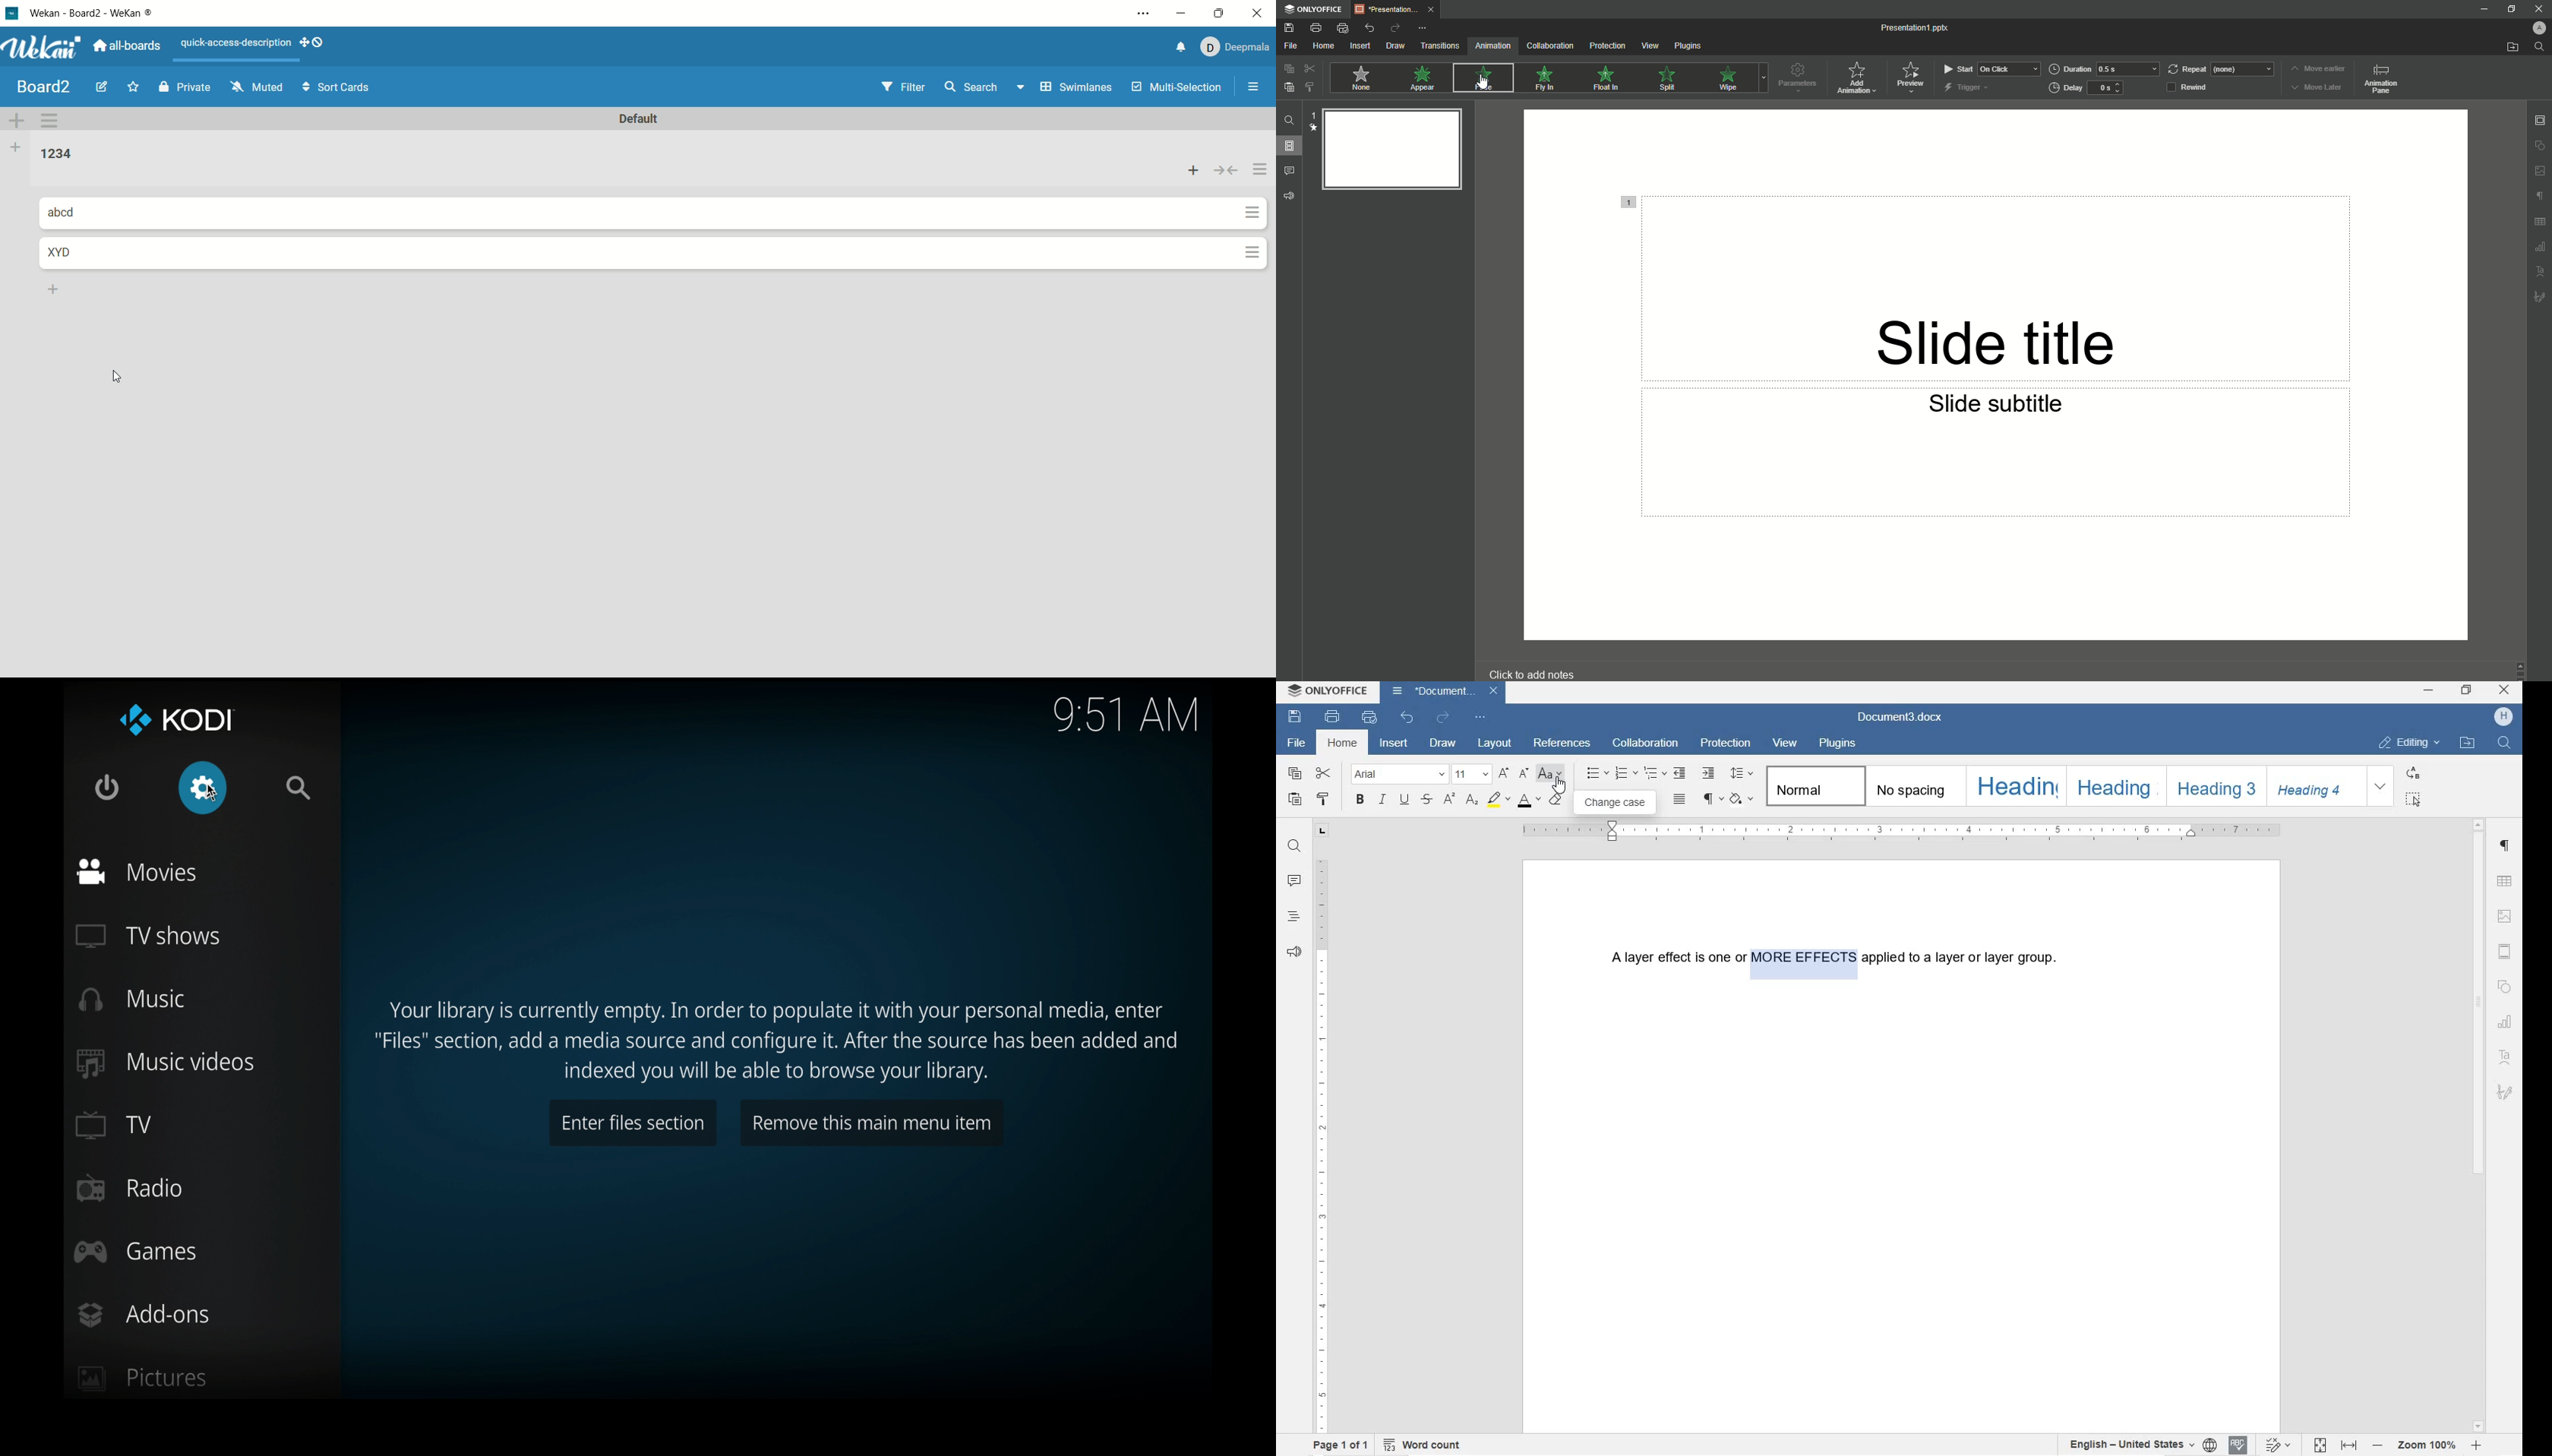 The width and height of the screenshot is (2576, 1456). Describe the element at coordinates (1688, 46) in the screenshot. I see `Plugins` at that location.